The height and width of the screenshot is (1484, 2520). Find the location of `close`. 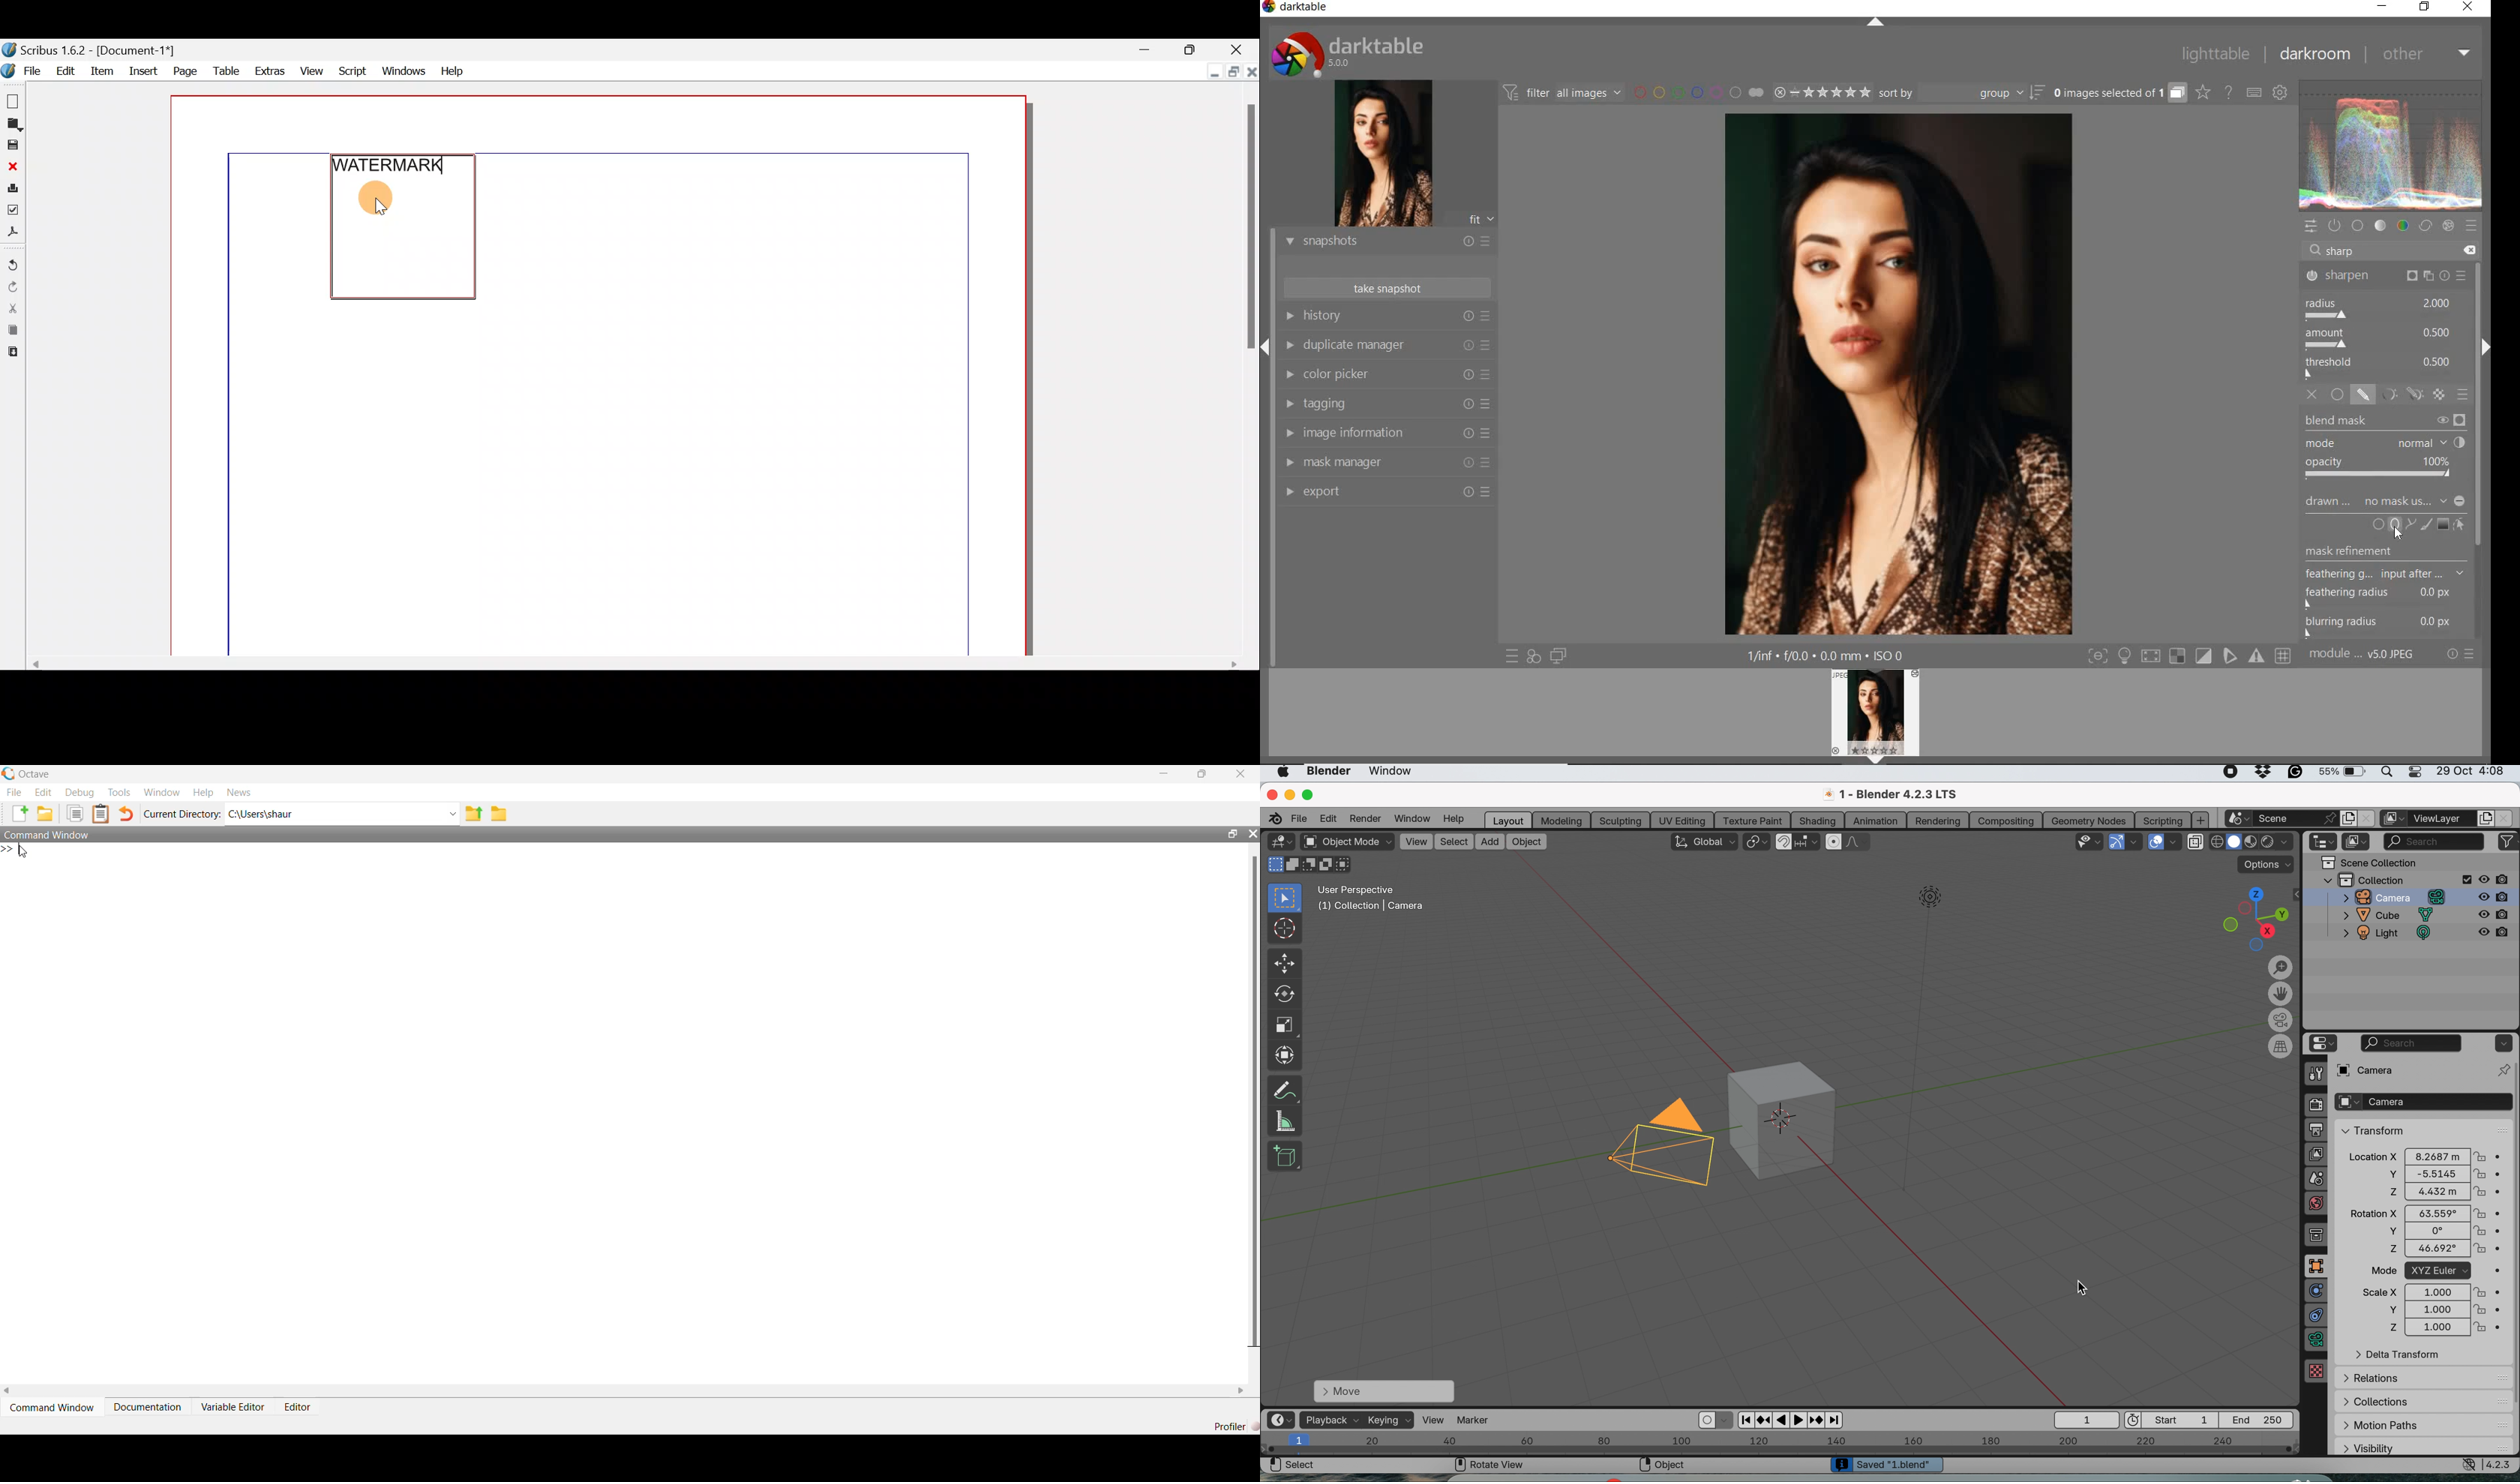

close is located at coordinates (1253, 834).